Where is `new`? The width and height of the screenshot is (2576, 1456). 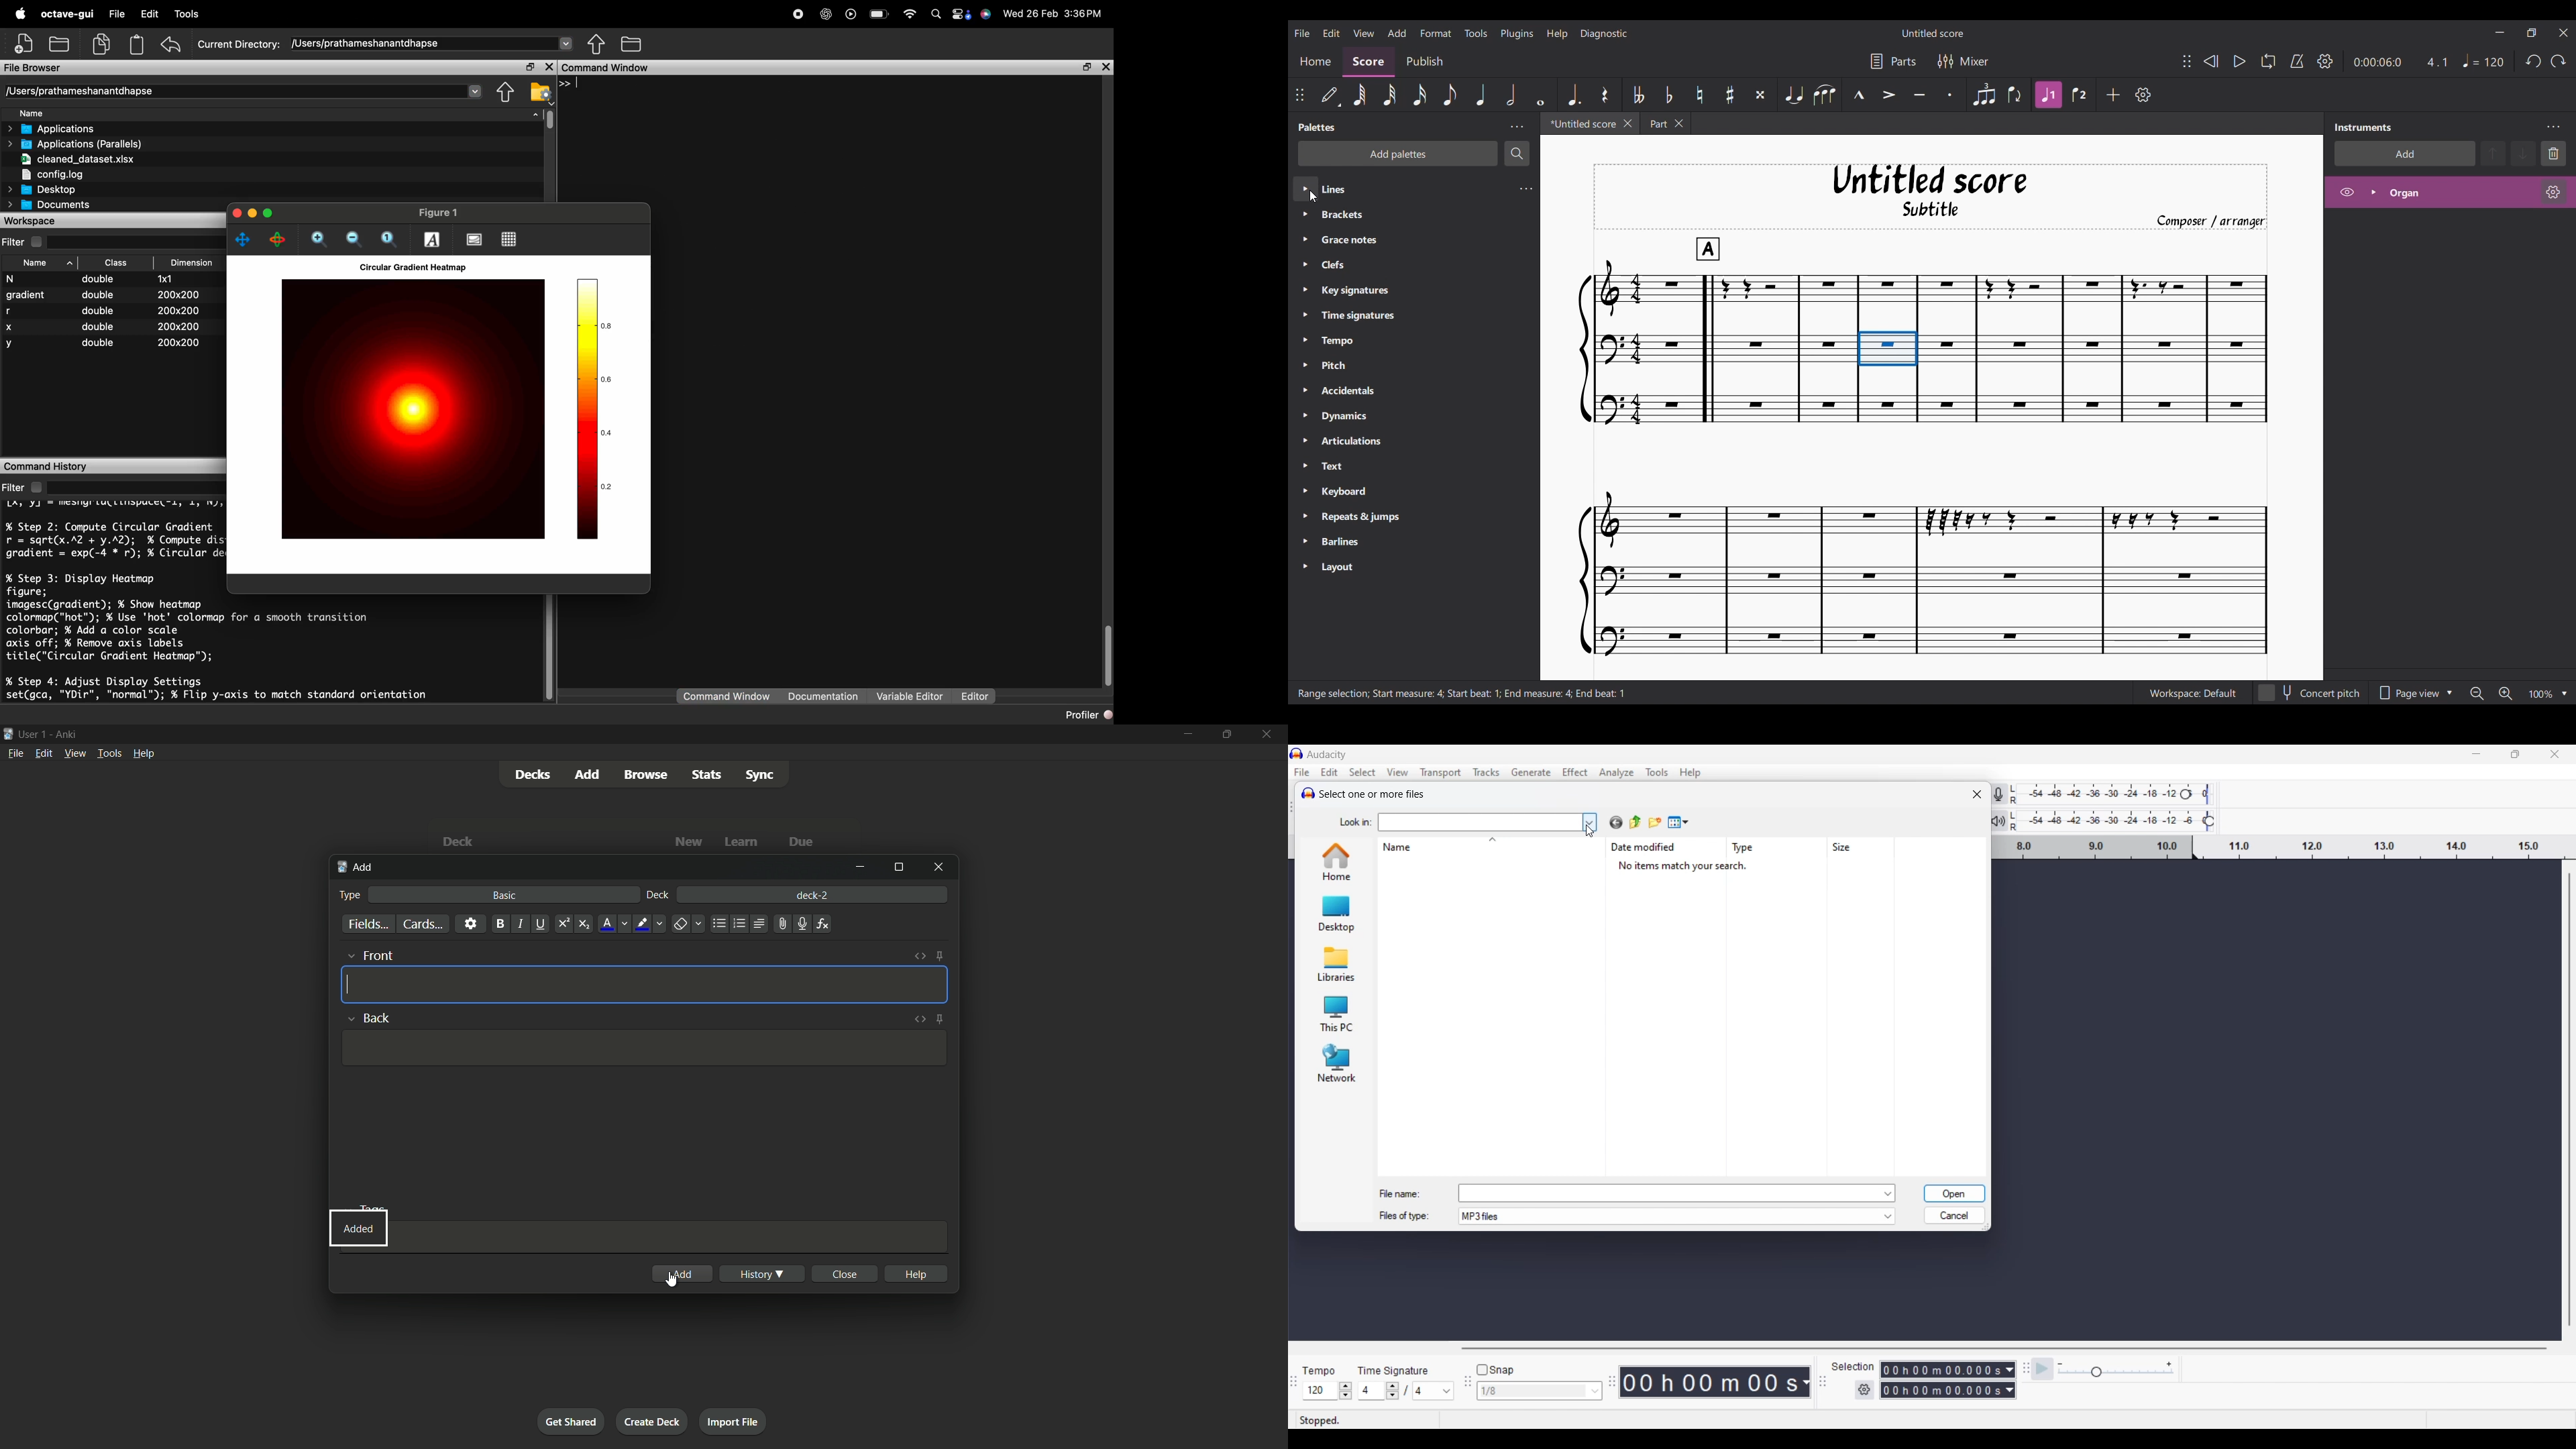
new is located at coordinates (689, 842).